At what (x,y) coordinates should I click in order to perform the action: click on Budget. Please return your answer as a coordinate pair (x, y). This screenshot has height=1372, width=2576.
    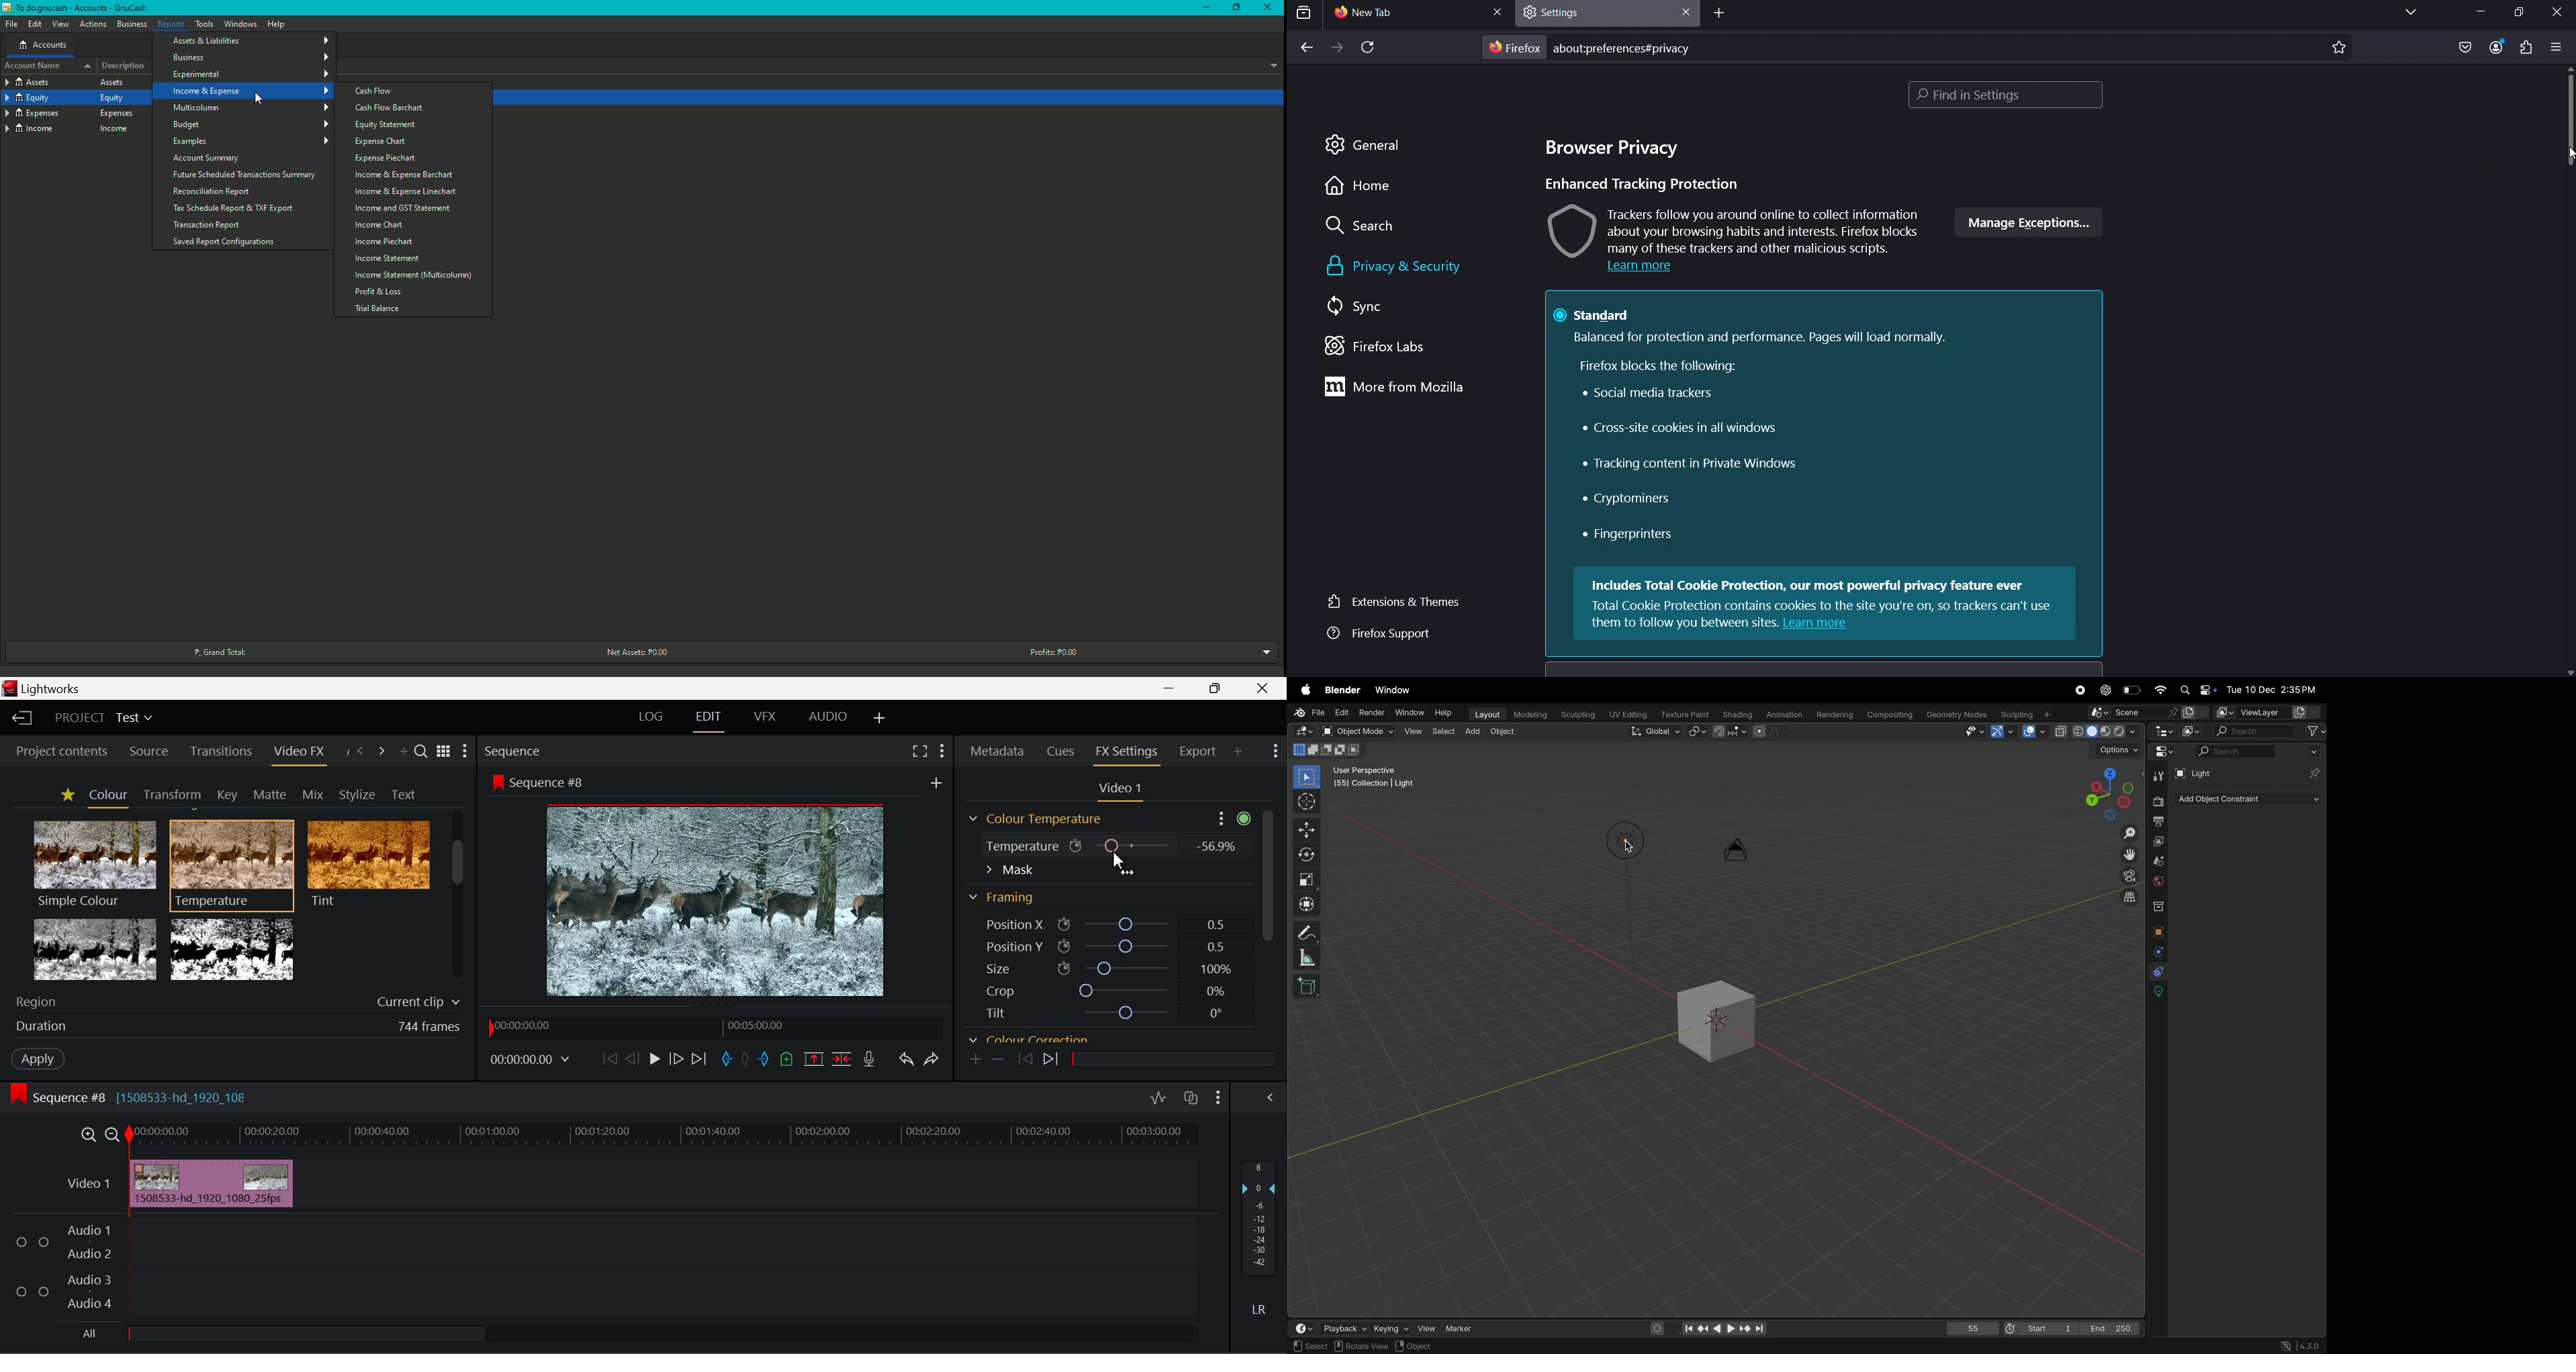
    Looking at the image, I should click on (249, 124).